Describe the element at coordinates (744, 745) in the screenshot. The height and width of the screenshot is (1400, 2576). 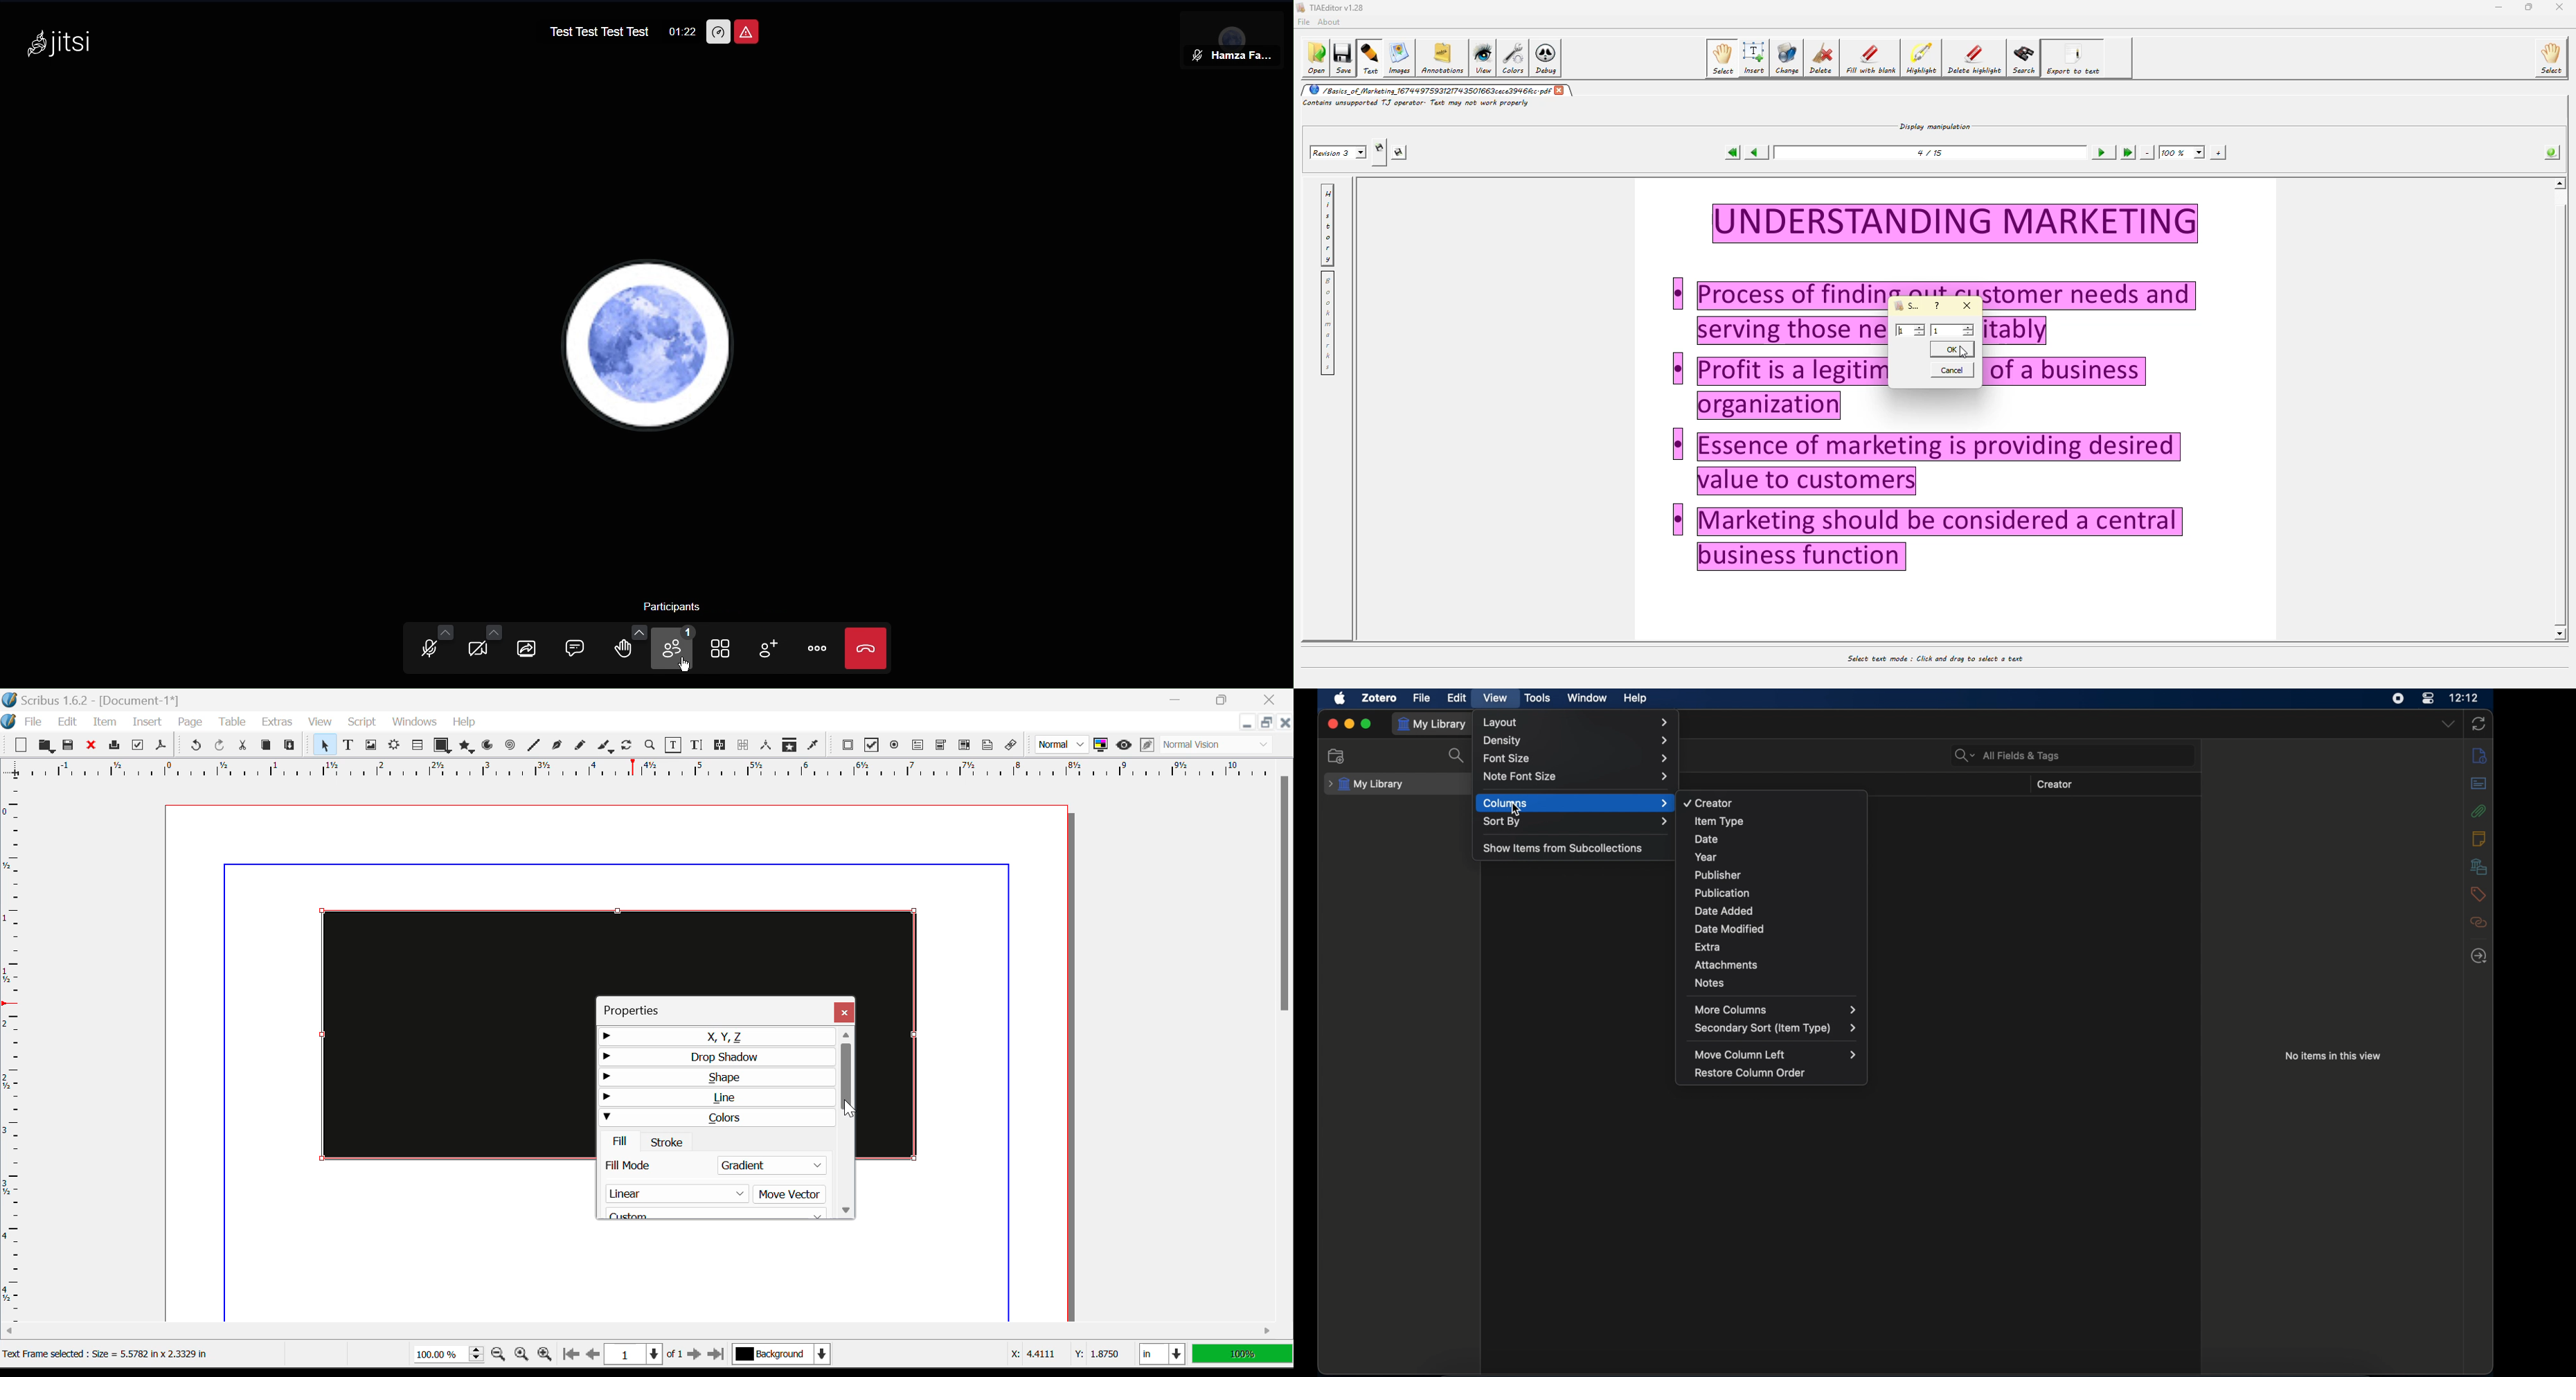
I see `Delink Frames` at that location.